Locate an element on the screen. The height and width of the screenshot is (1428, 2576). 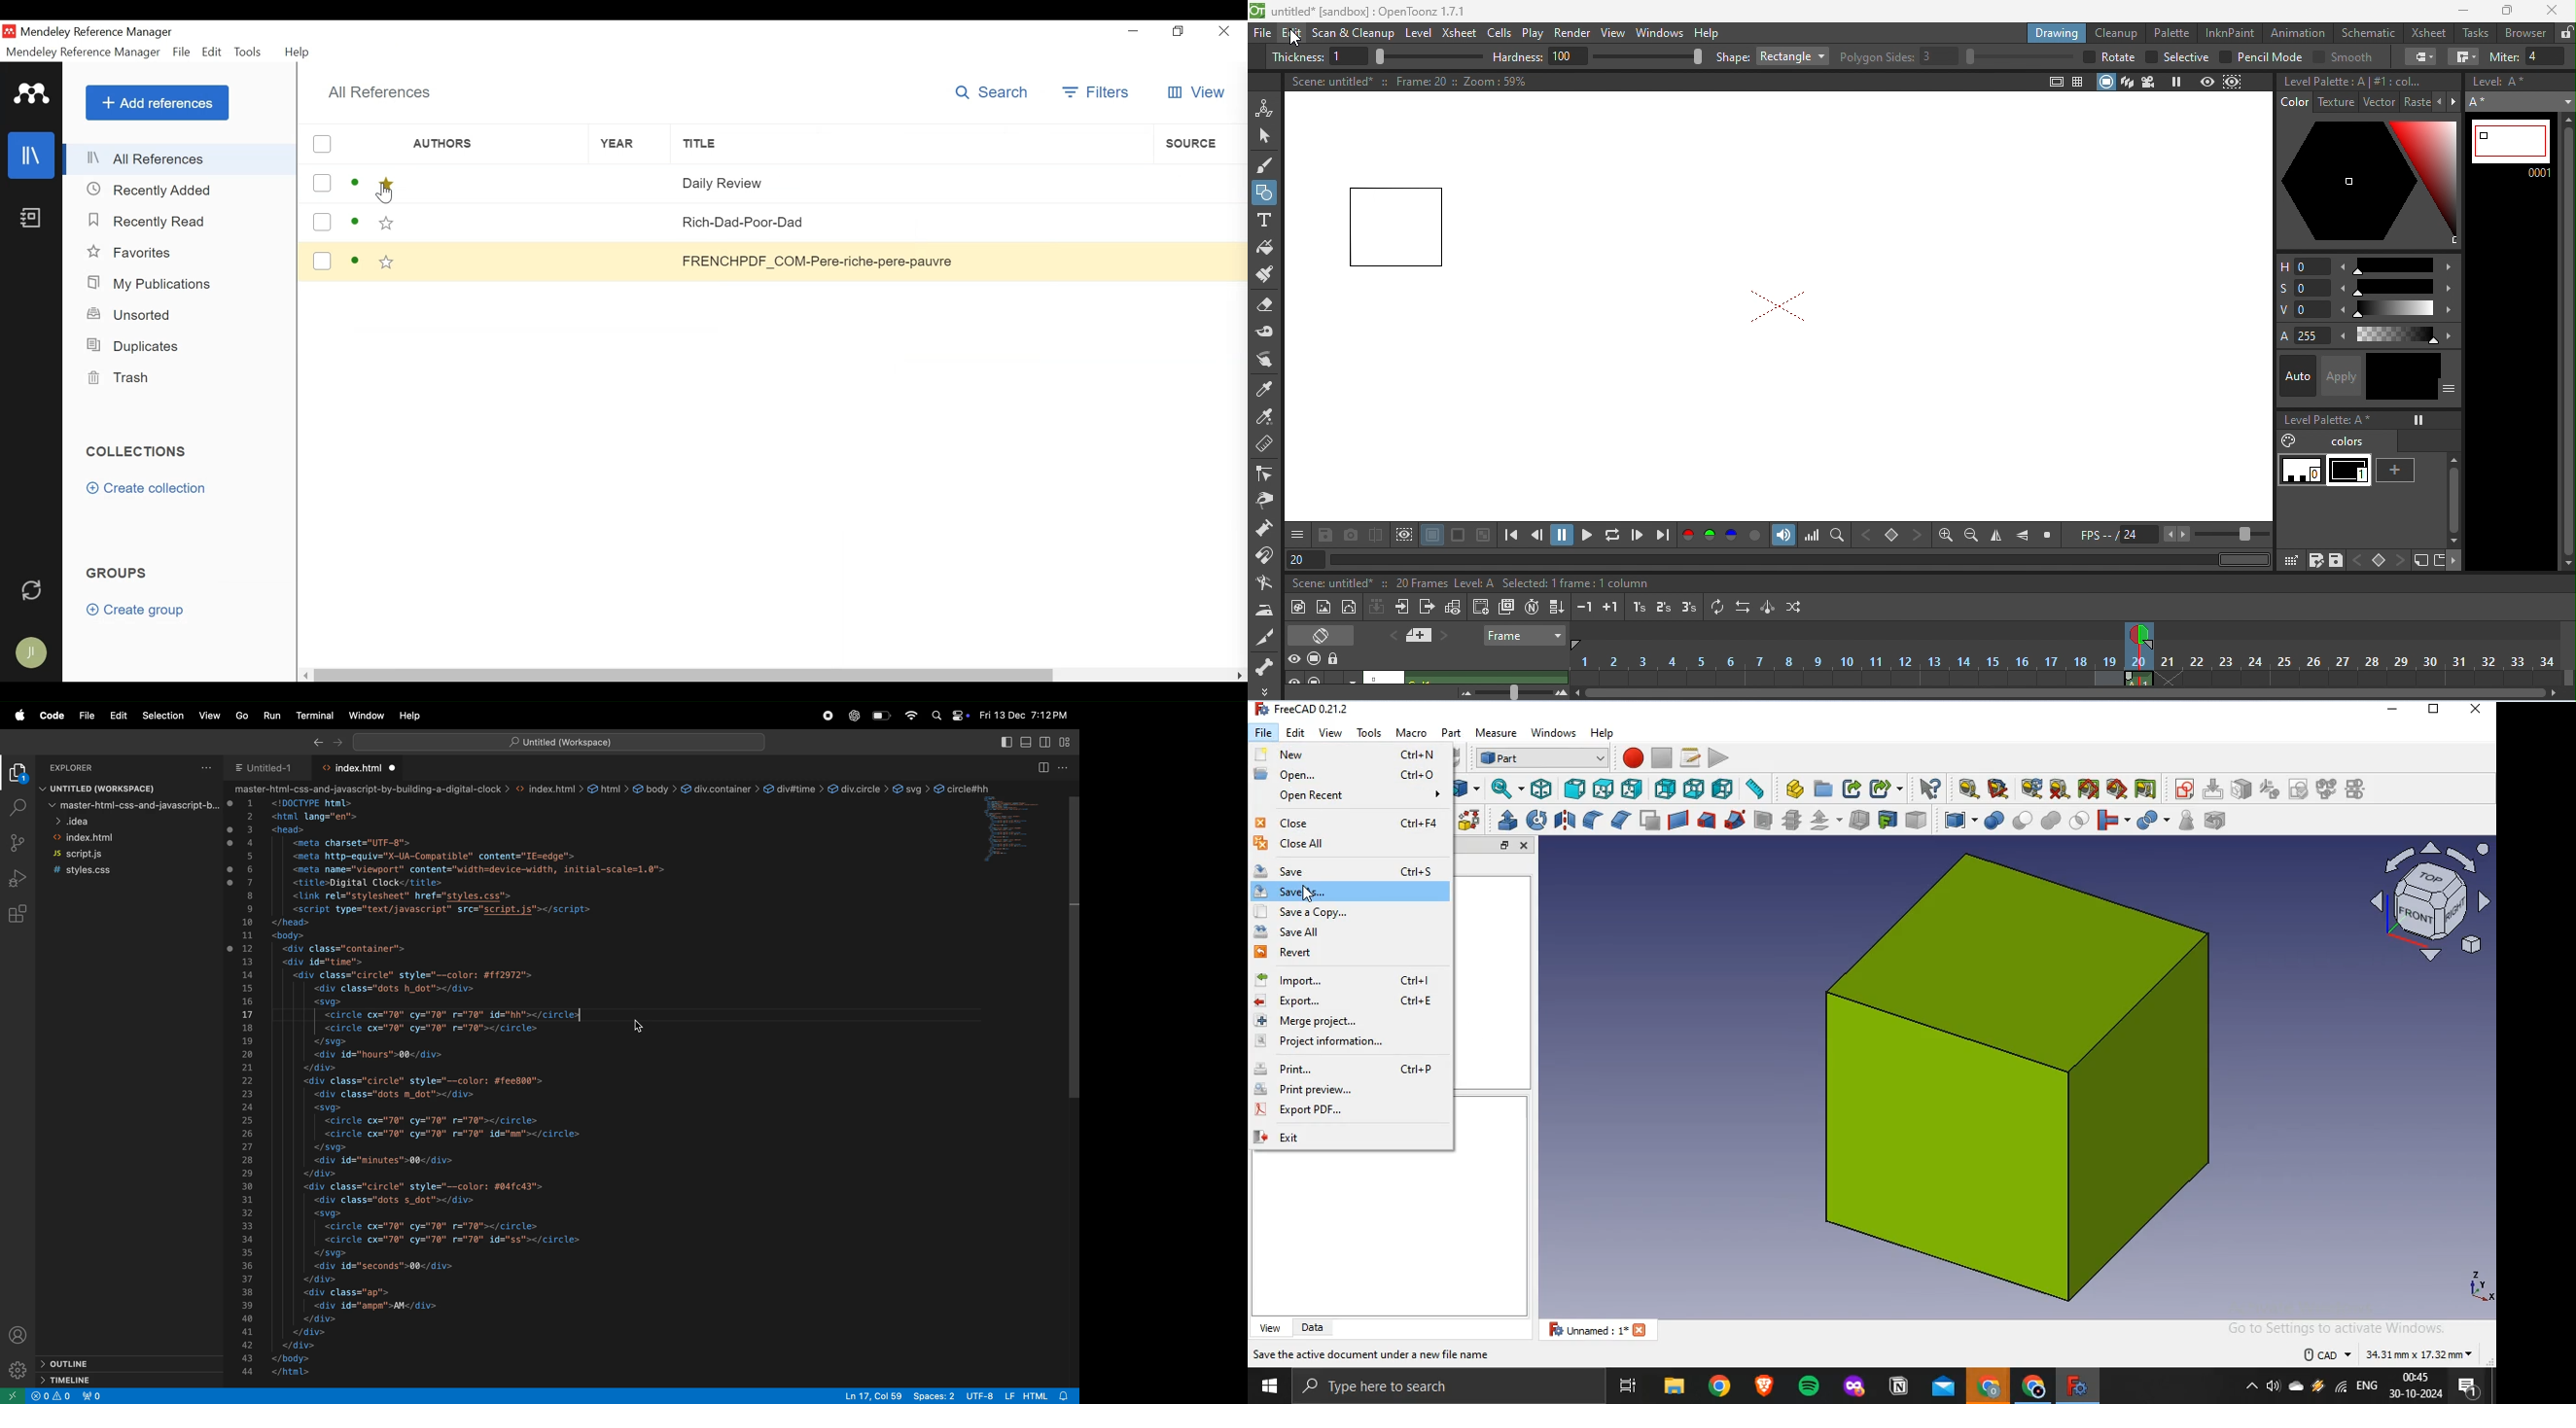
search is located at coordinates (15, 807).